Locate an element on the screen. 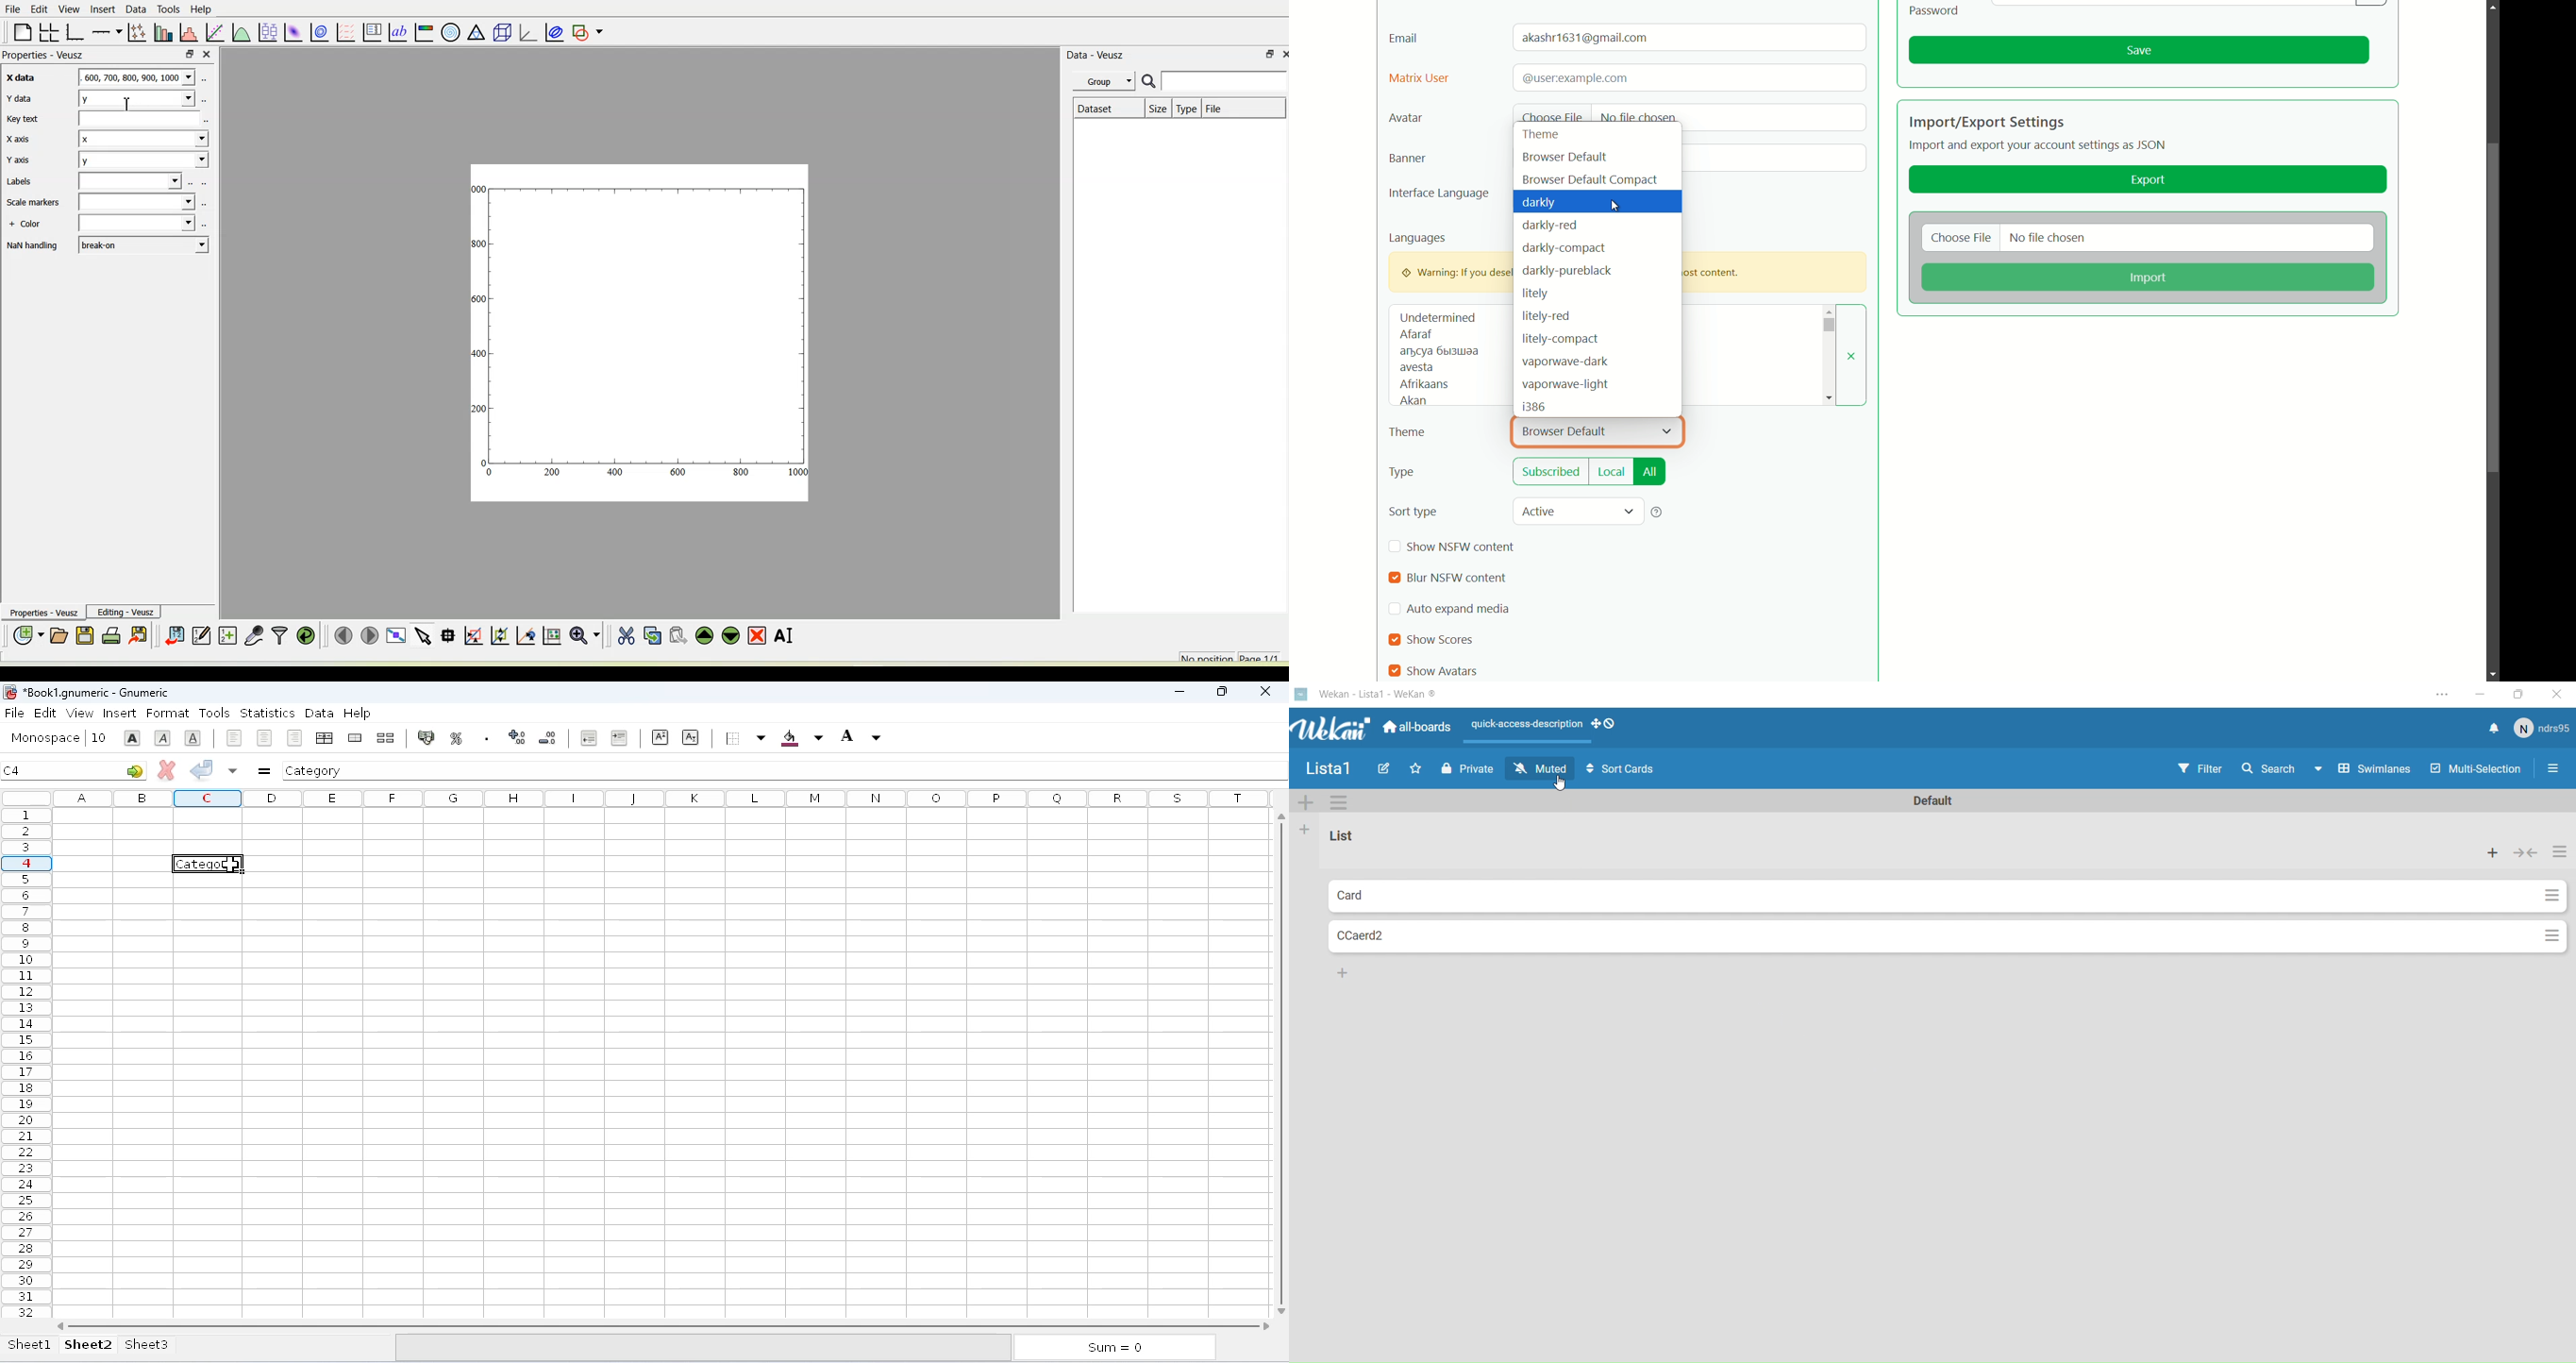 The width and height of the screenshot is (2576, 1372). ternary graph is located at coordinates (476, 32).